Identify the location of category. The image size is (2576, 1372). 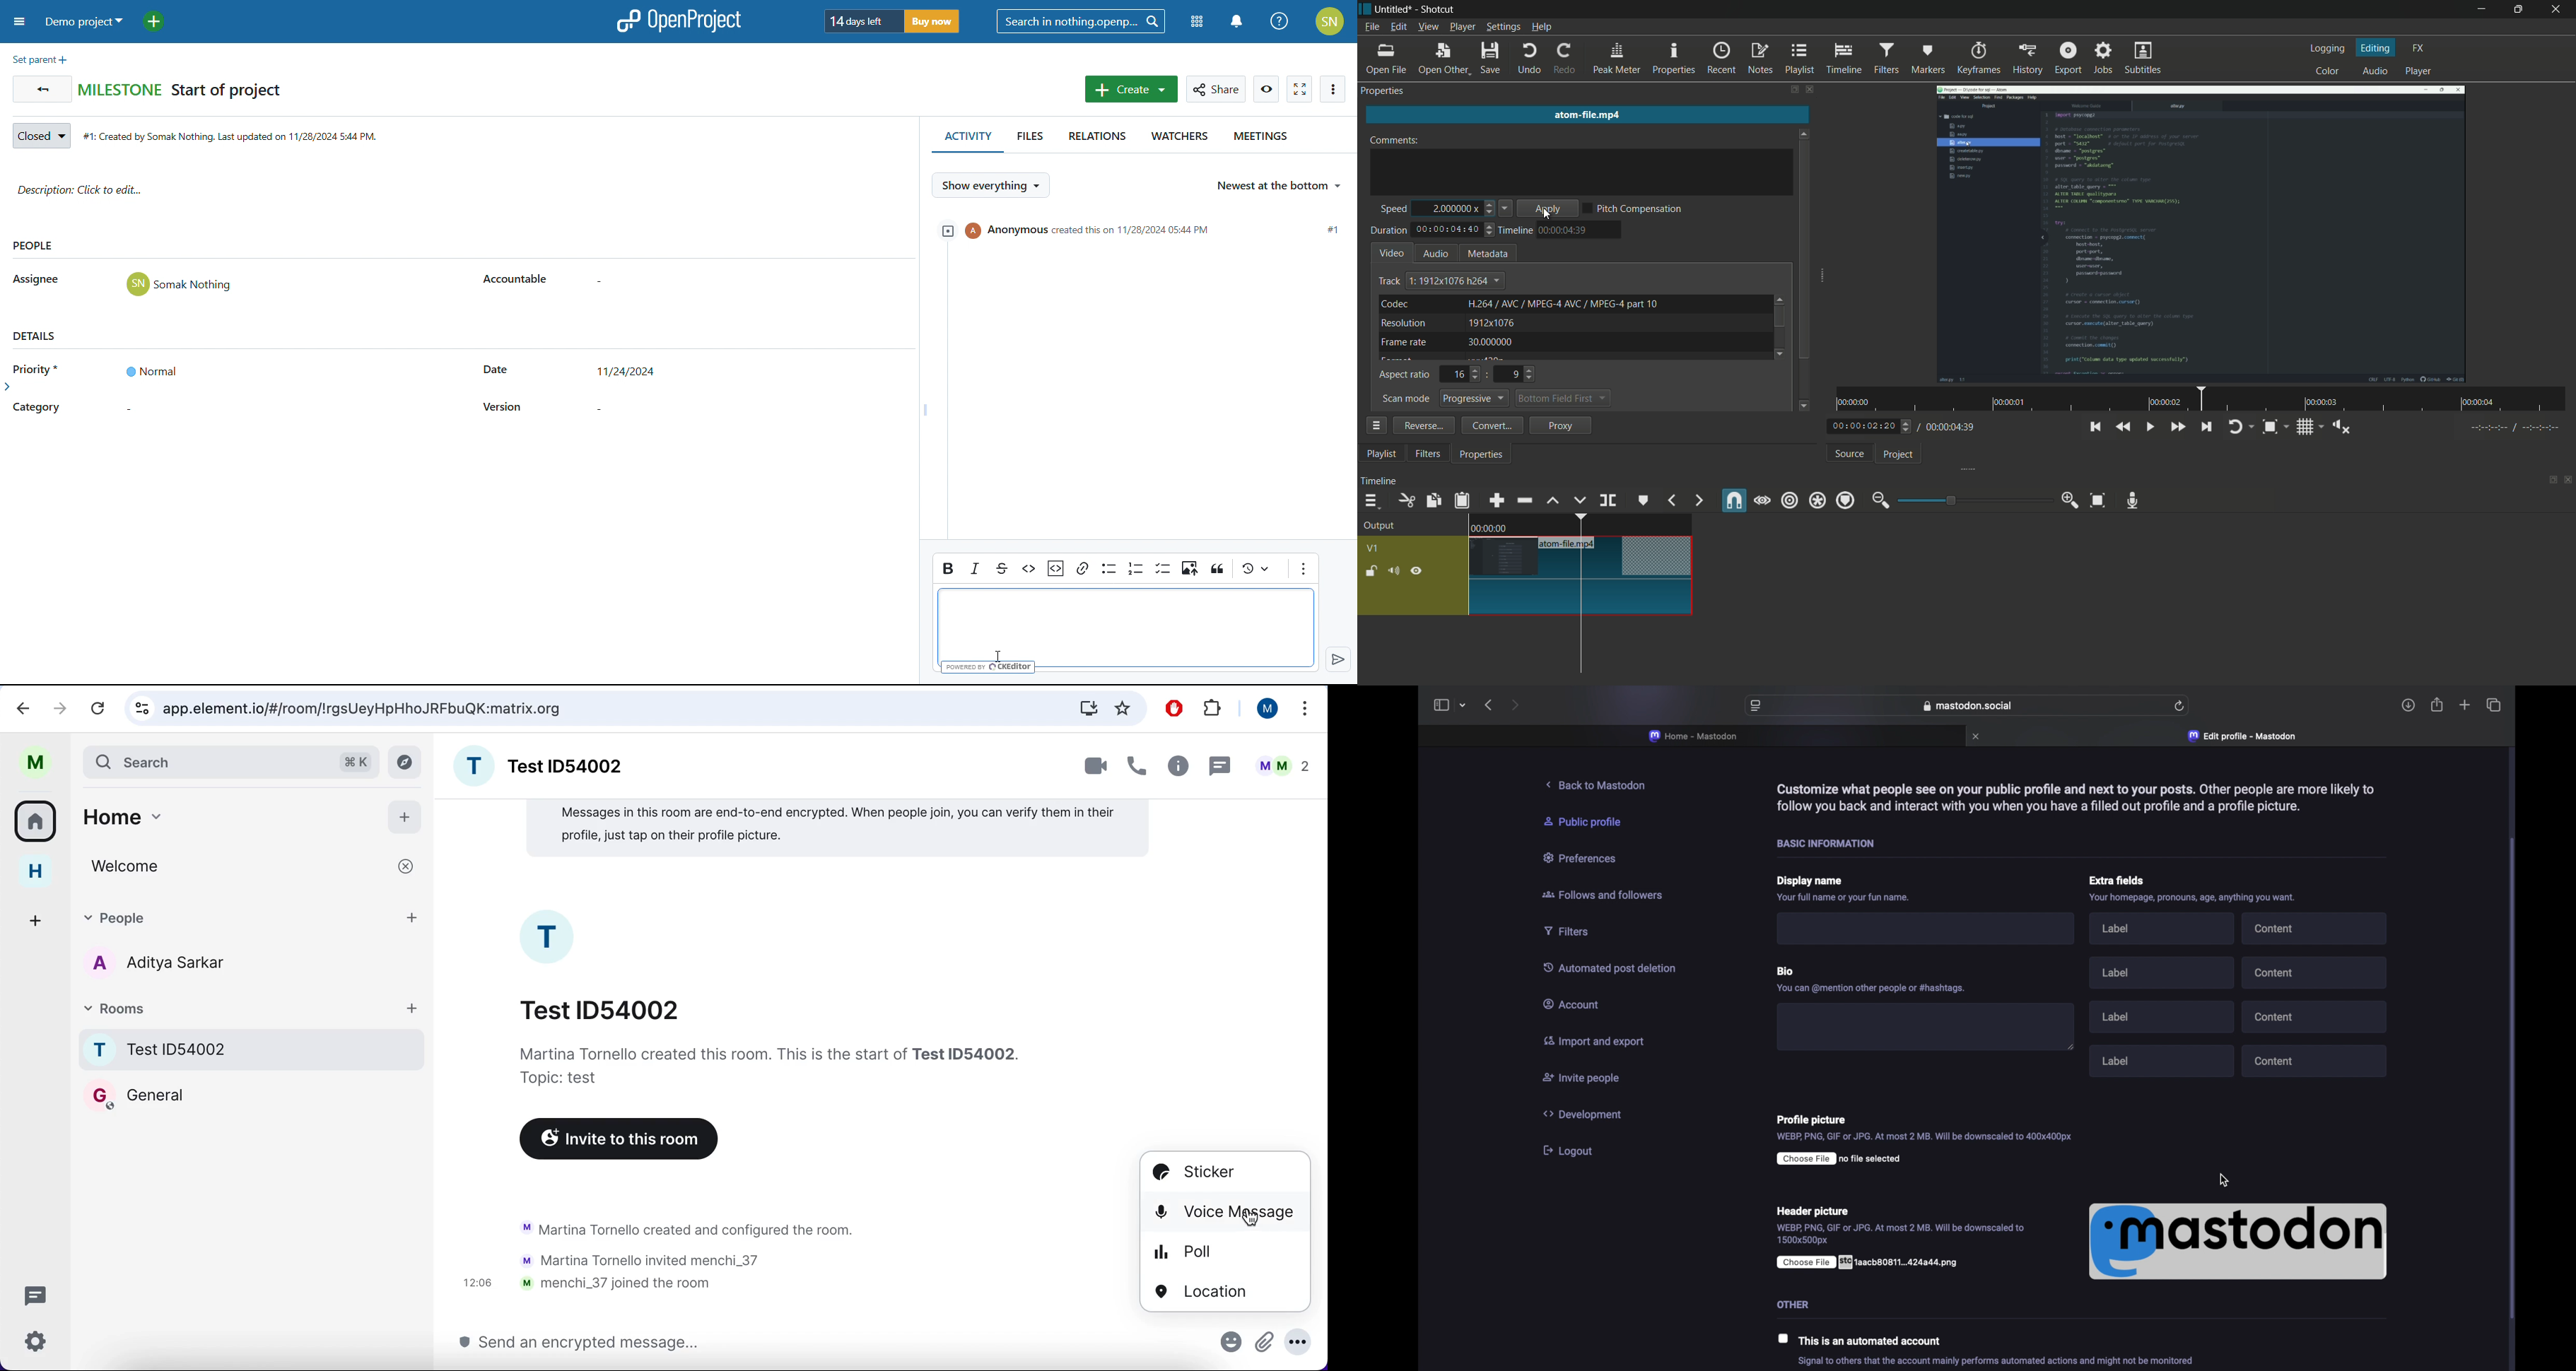
(37, 408).